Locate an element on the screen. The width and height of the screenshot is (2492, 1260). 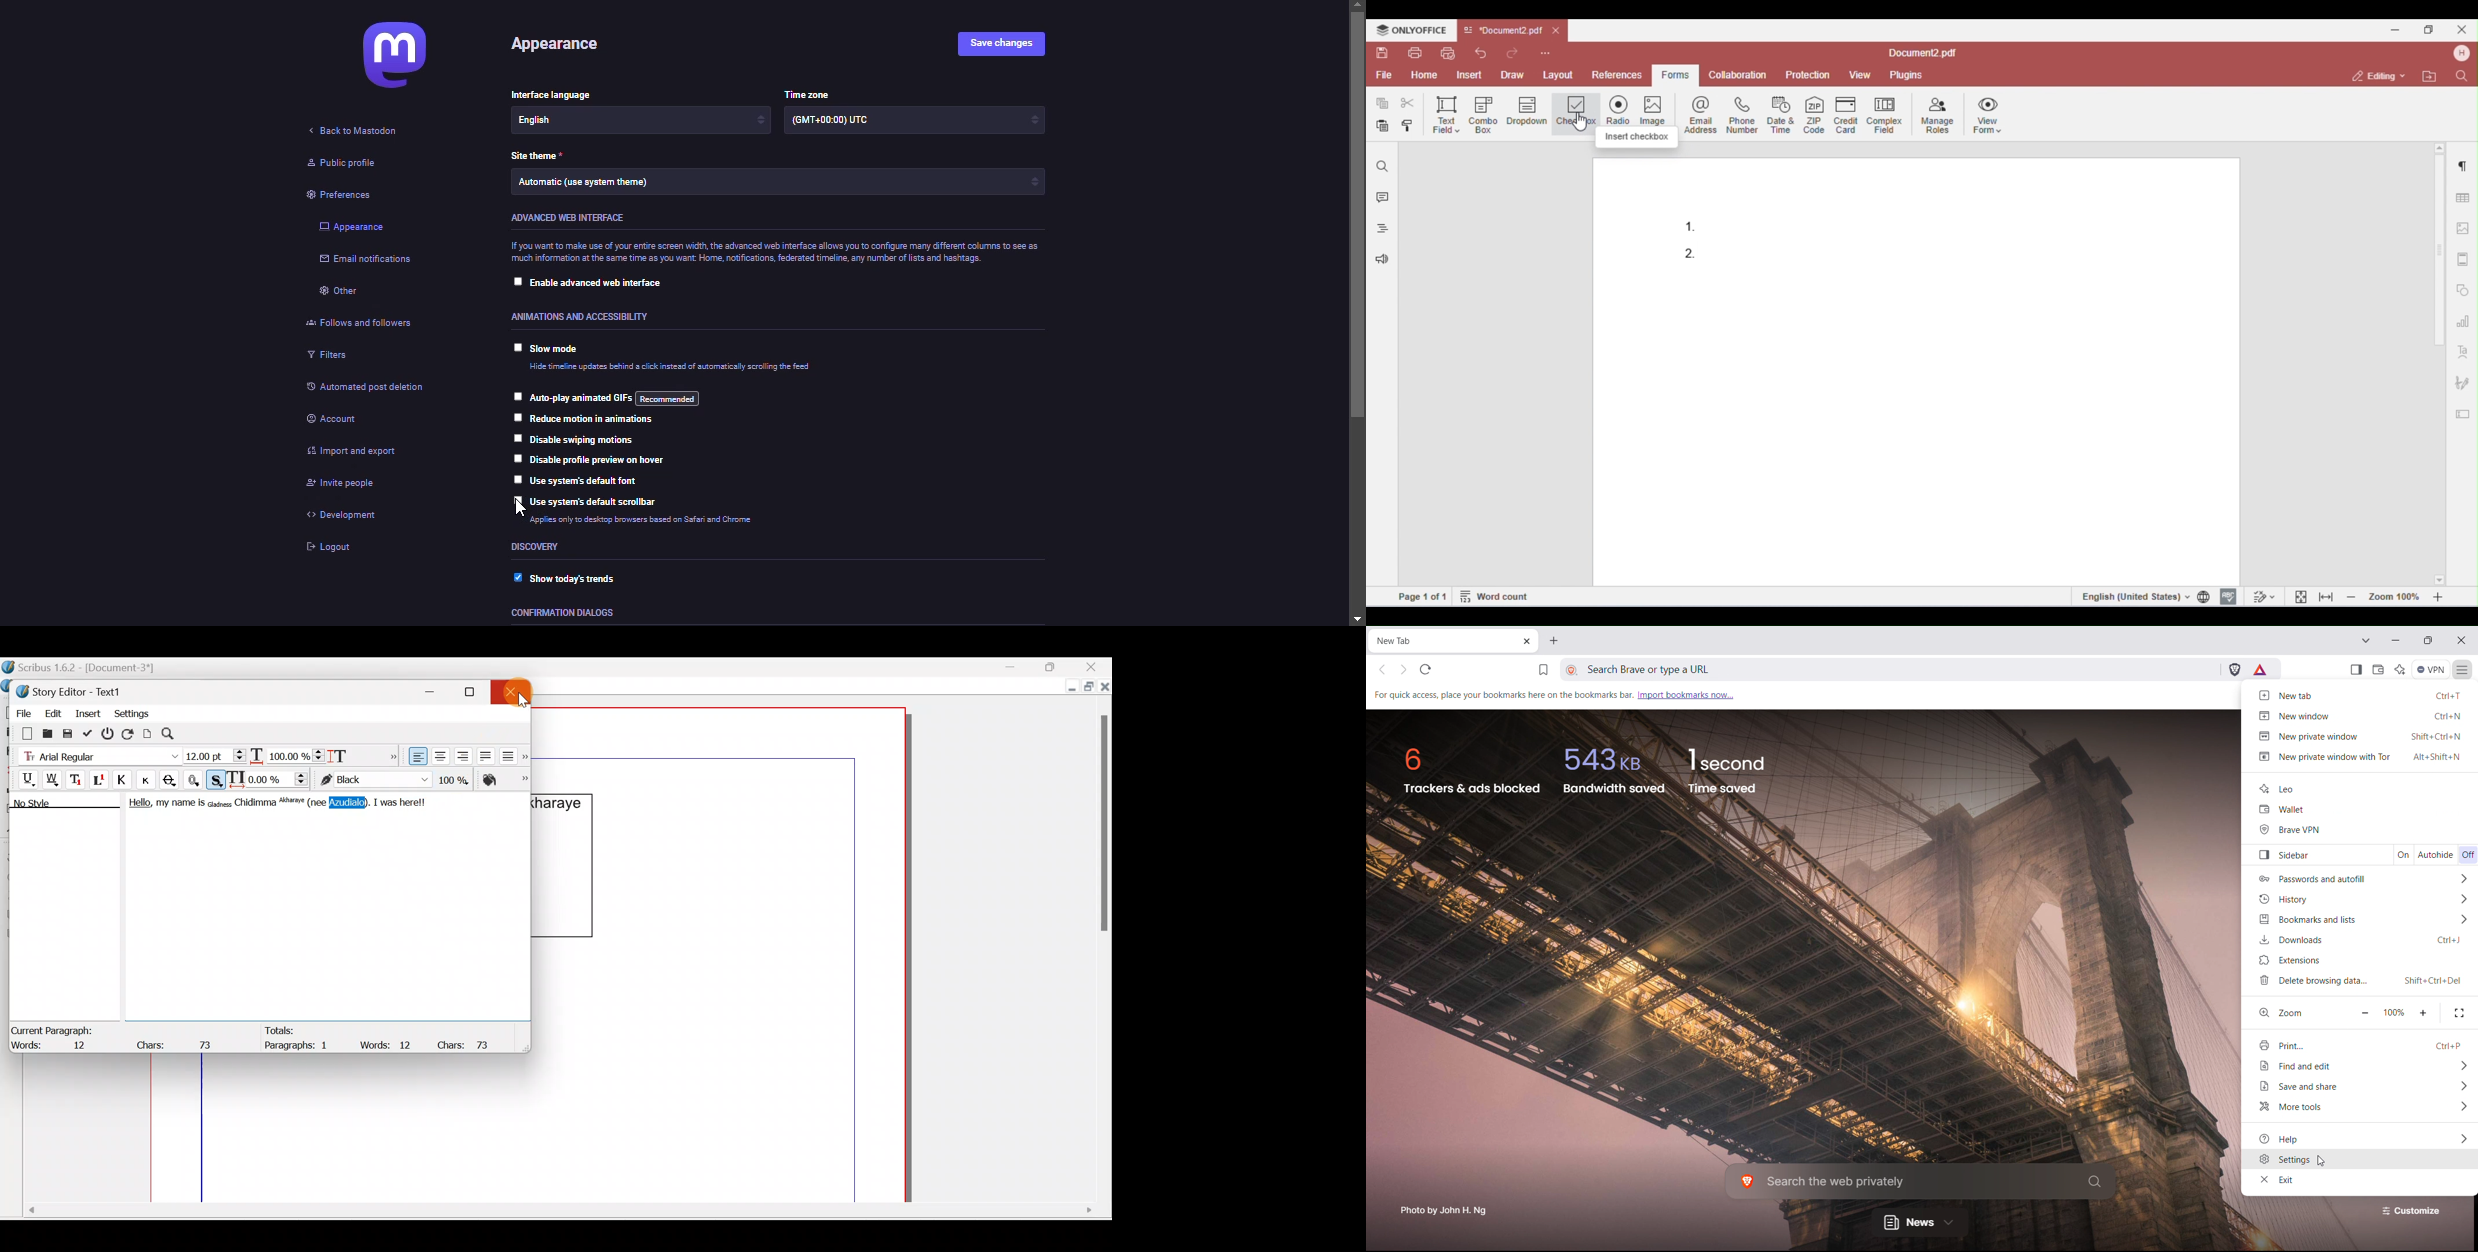
preferences is located at coordinates (344, 192).